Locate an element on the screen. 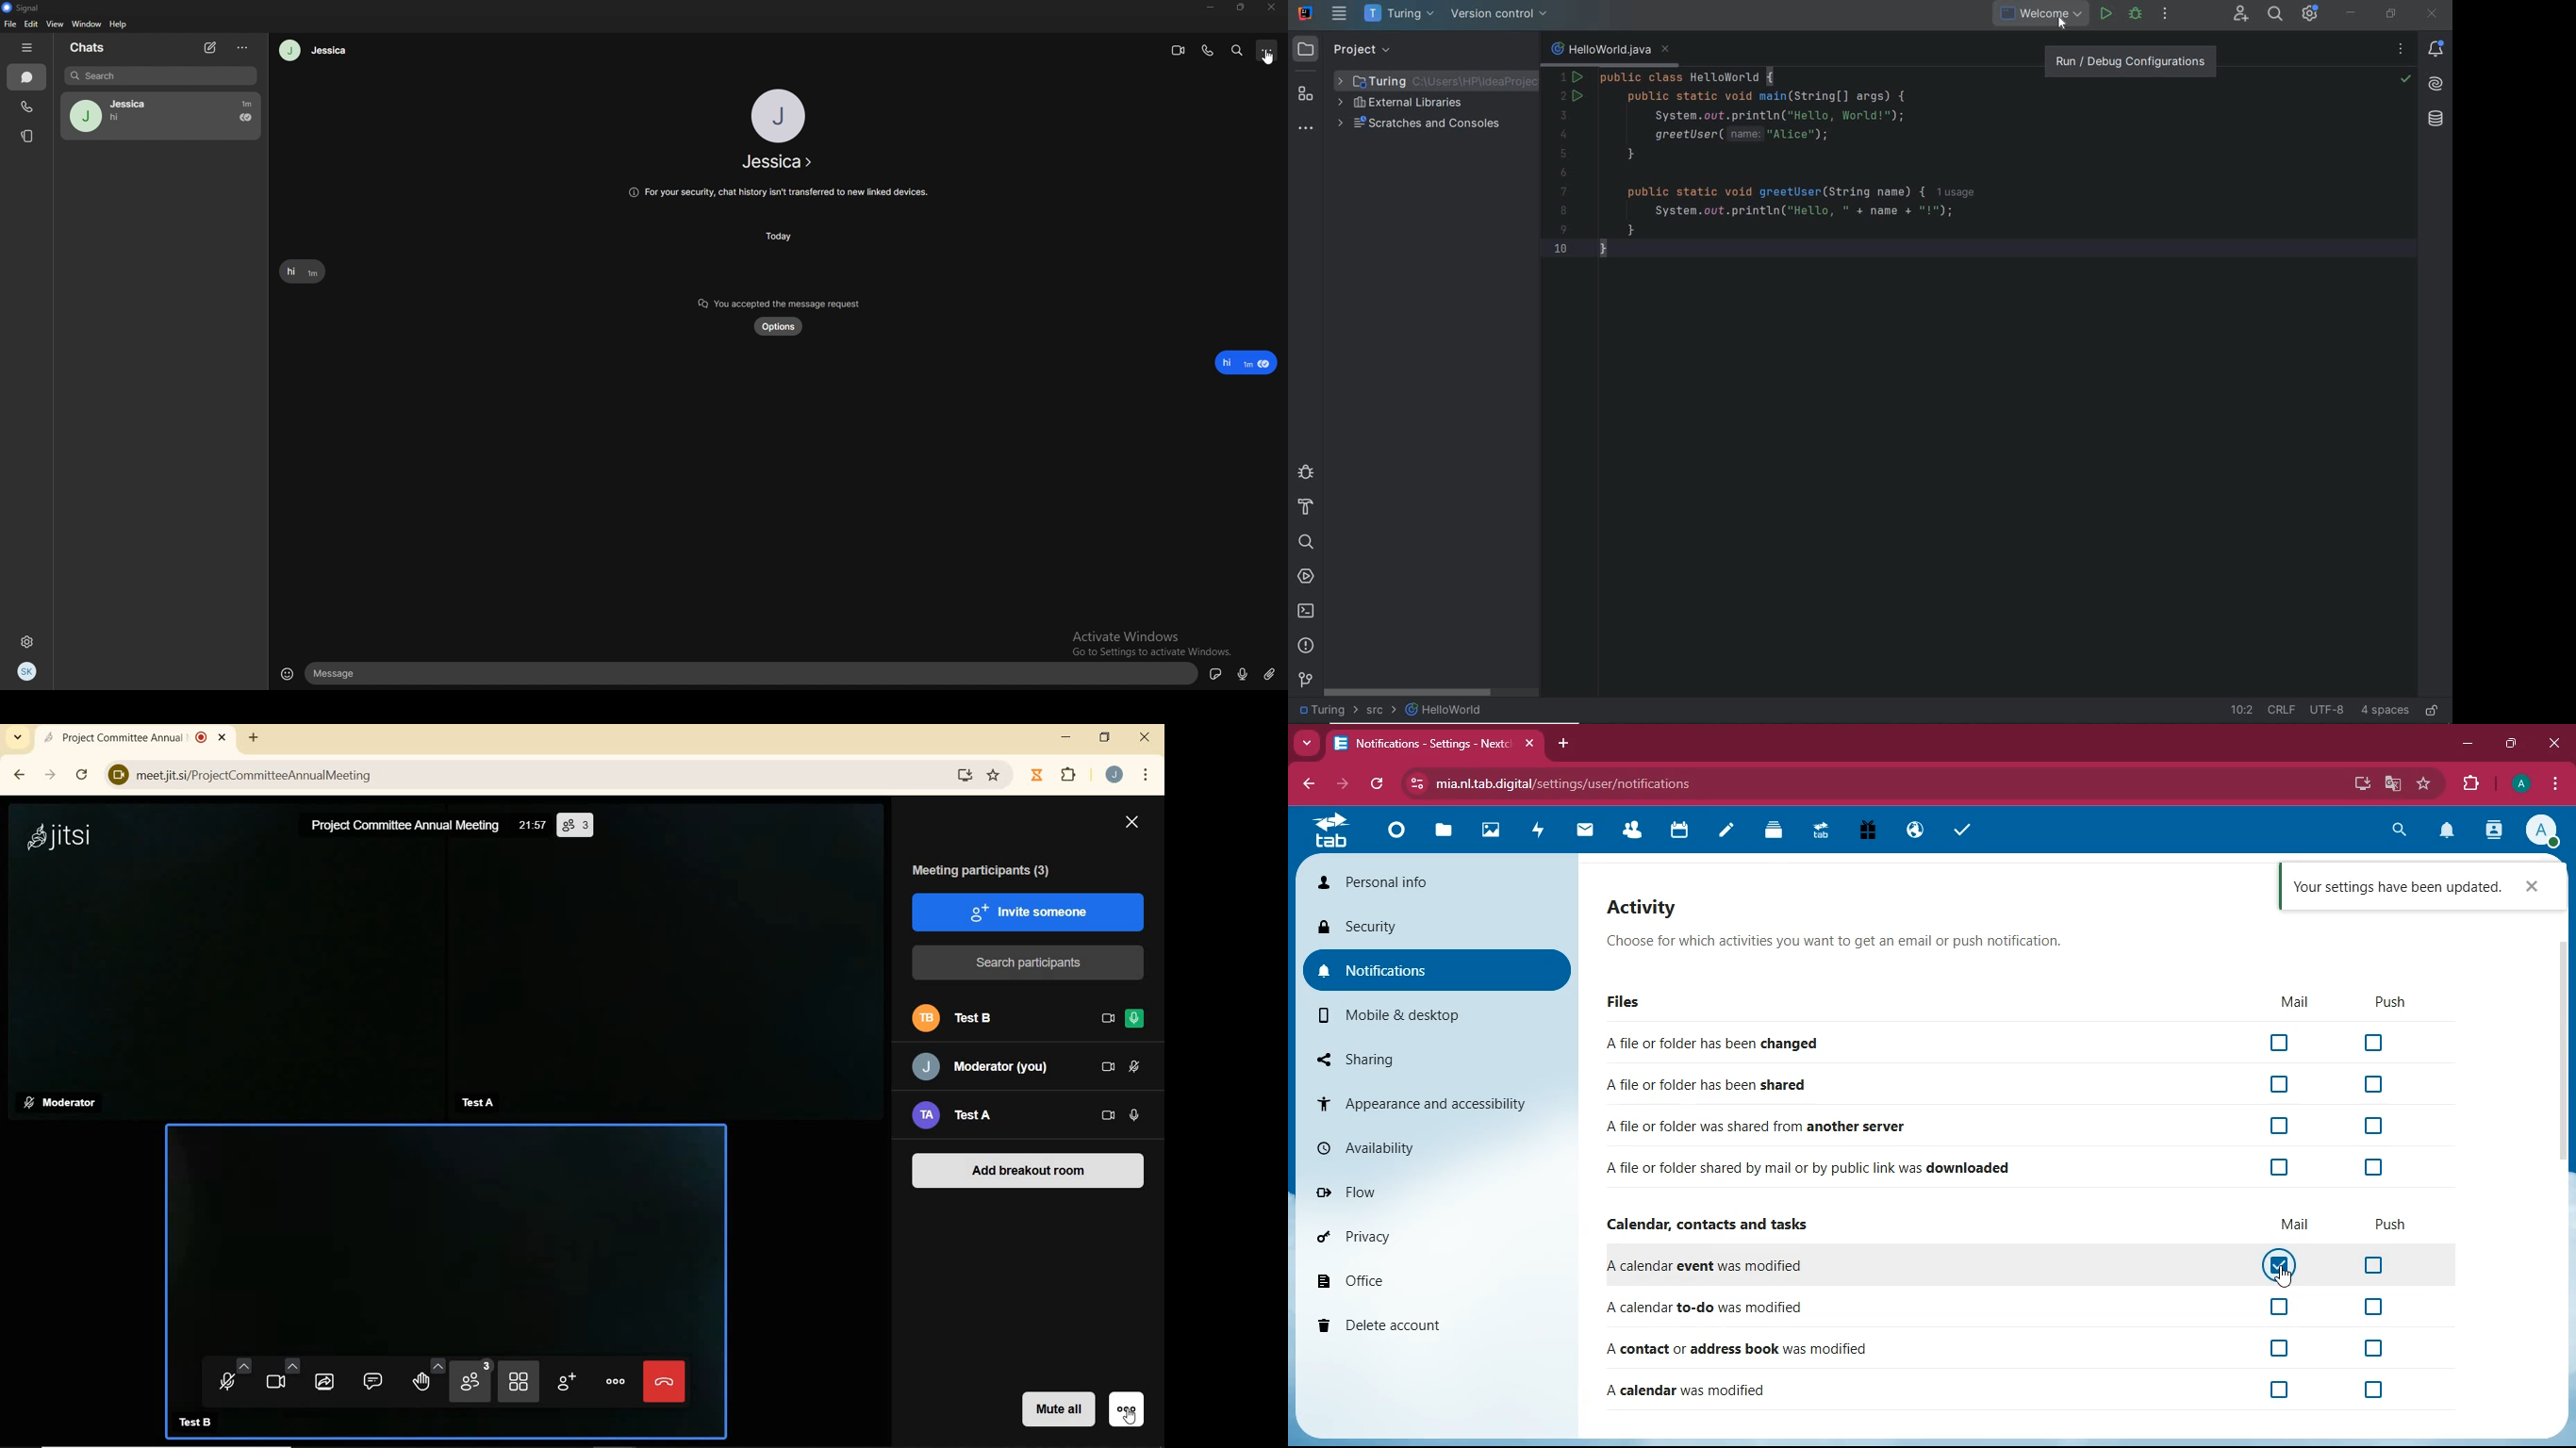  profile is located at coordinates (2521, 784).